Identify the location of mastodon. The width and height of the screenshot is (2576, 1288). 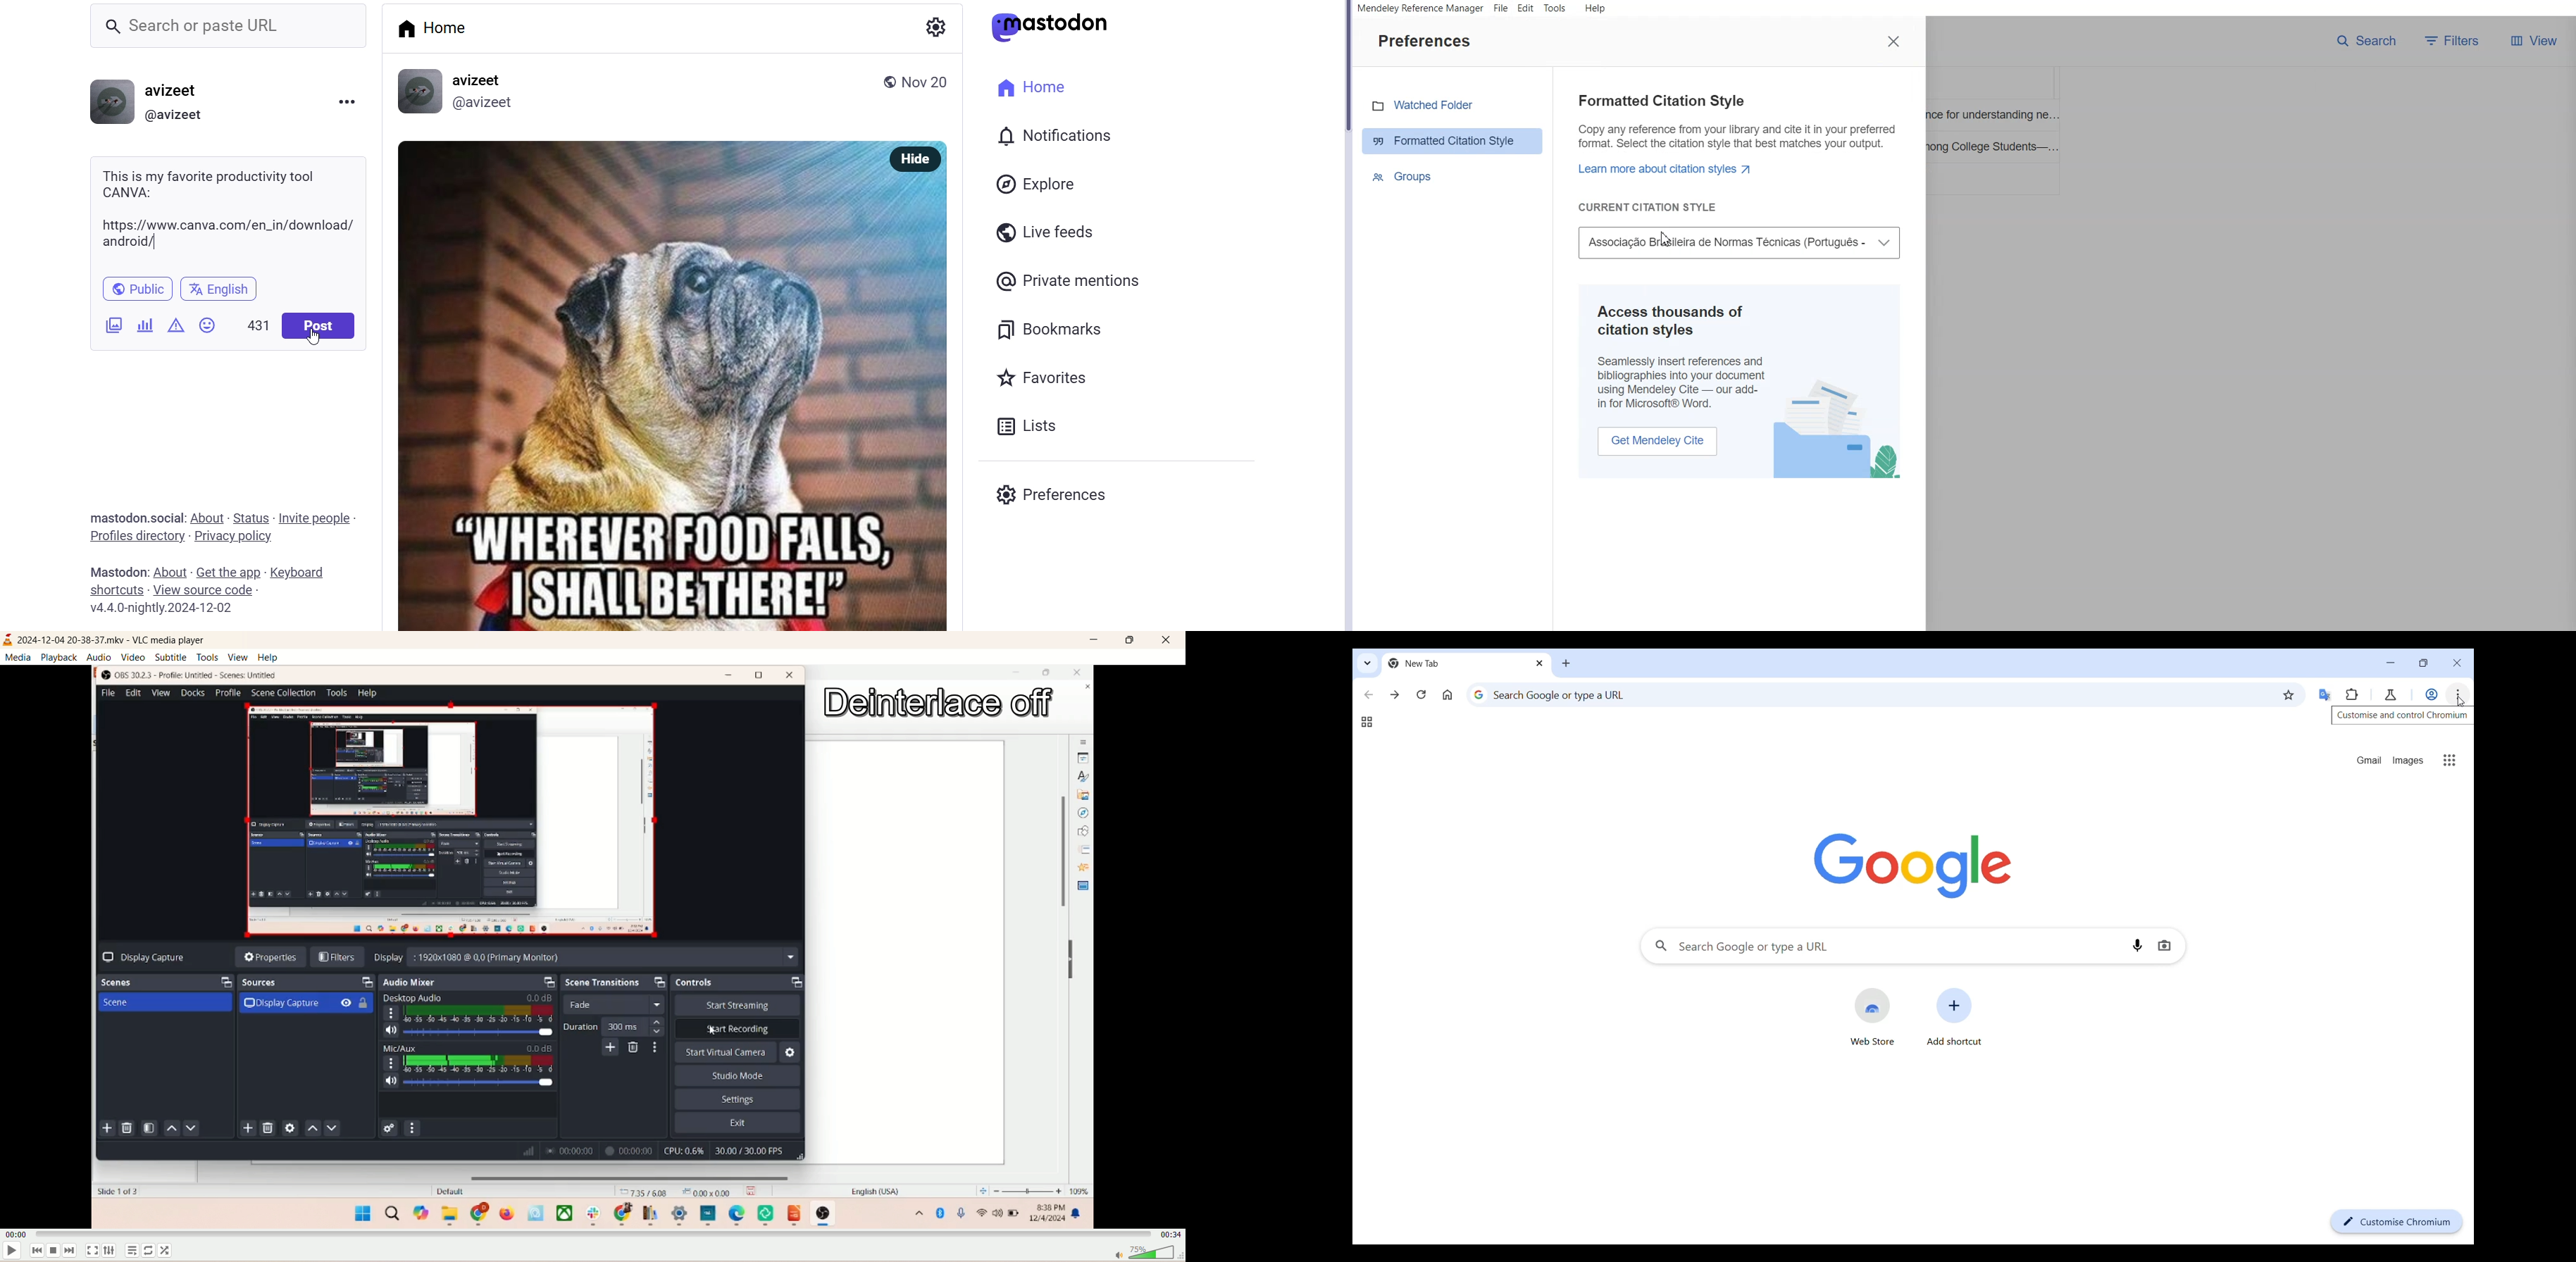
(1054, 25).